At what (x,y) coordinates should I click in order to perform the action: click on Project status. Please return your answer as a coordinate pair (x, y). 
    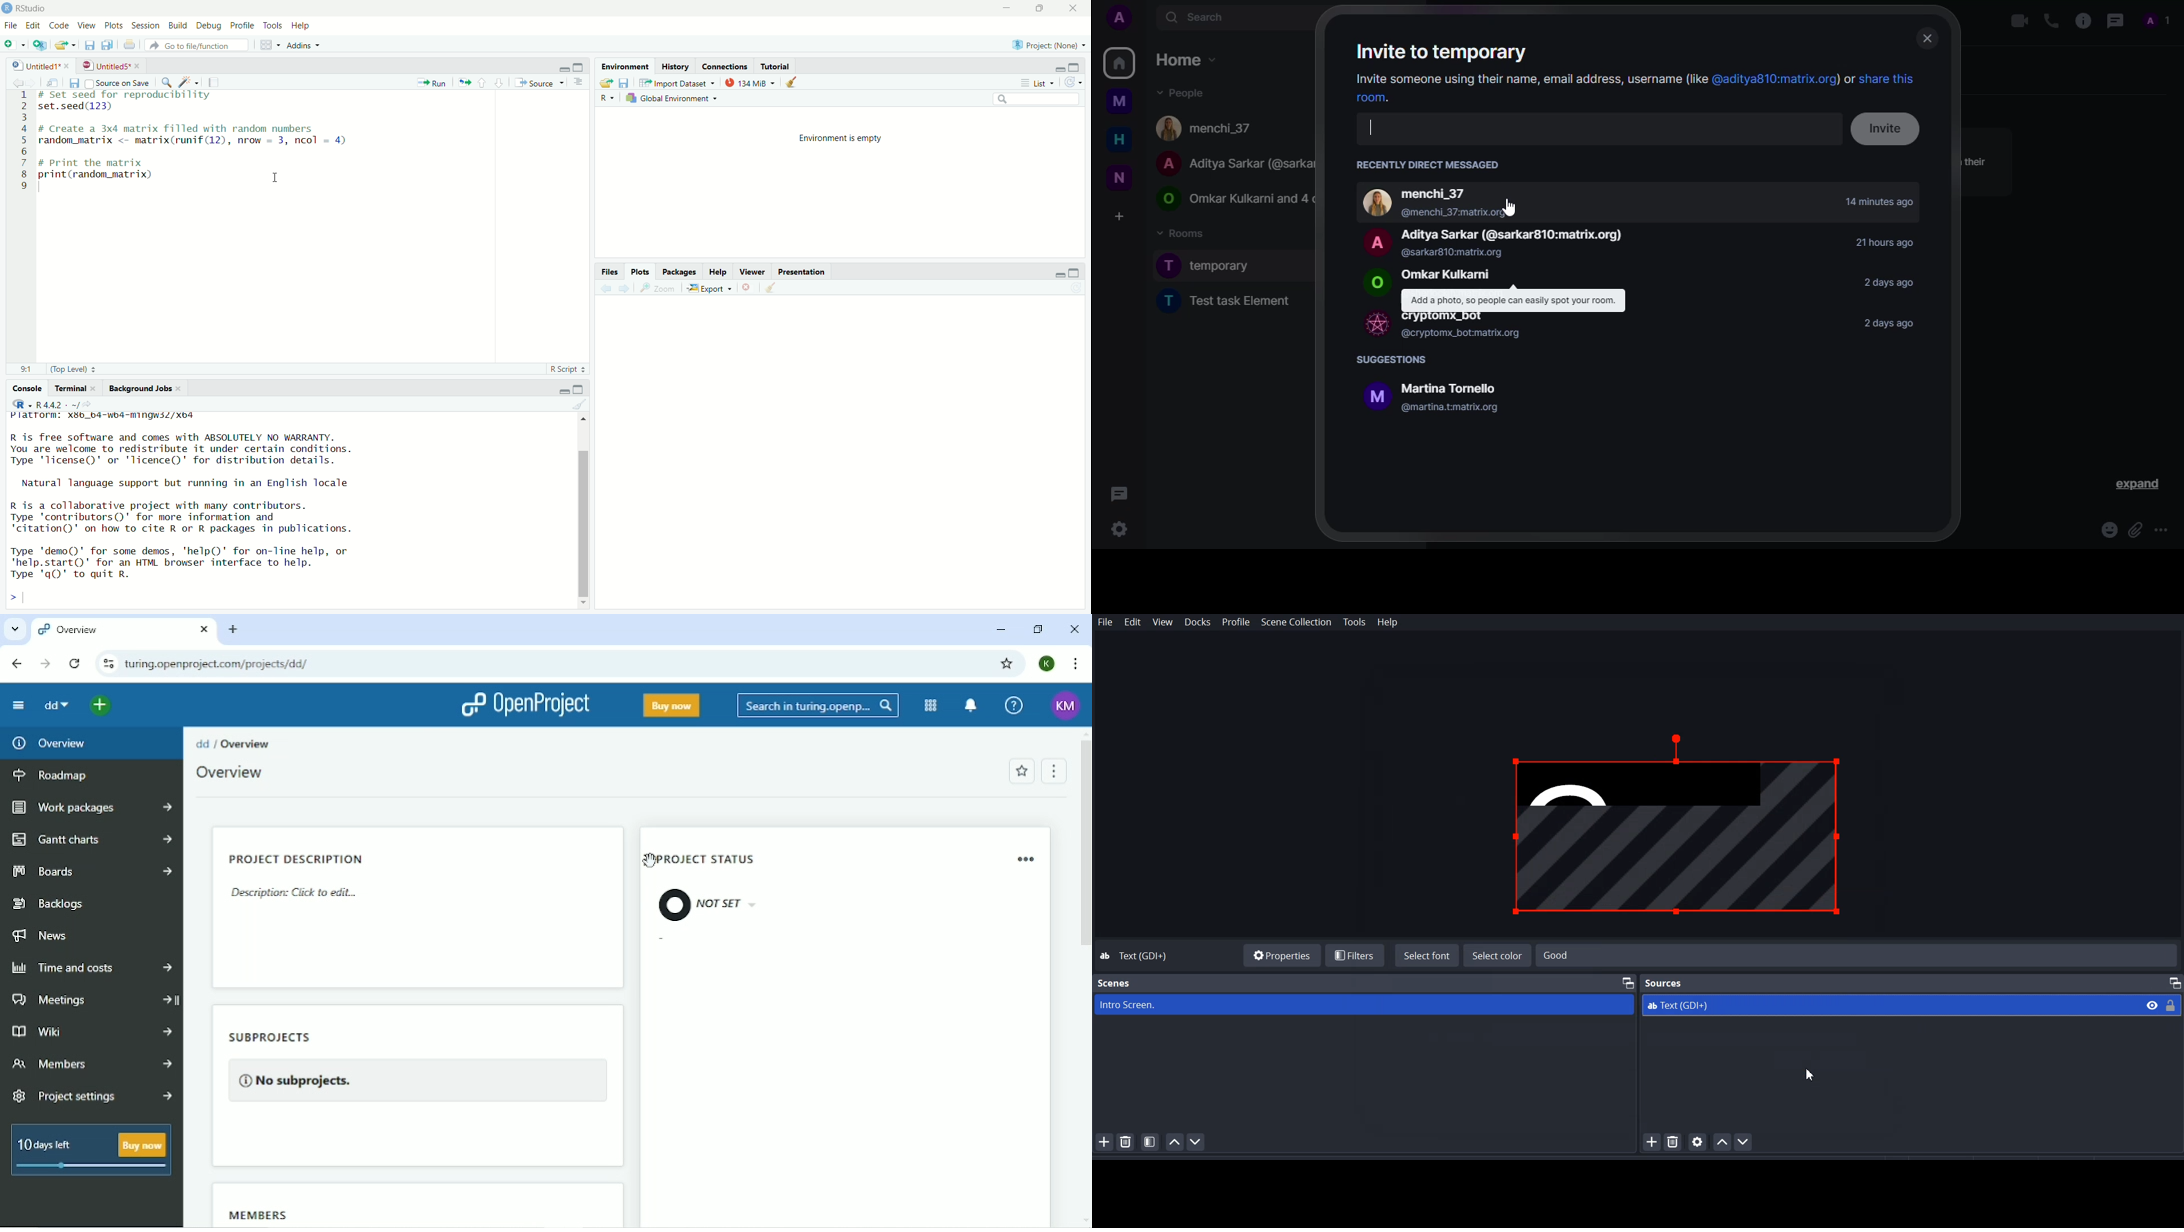
    Looking at the image, I should click on (707, 885).